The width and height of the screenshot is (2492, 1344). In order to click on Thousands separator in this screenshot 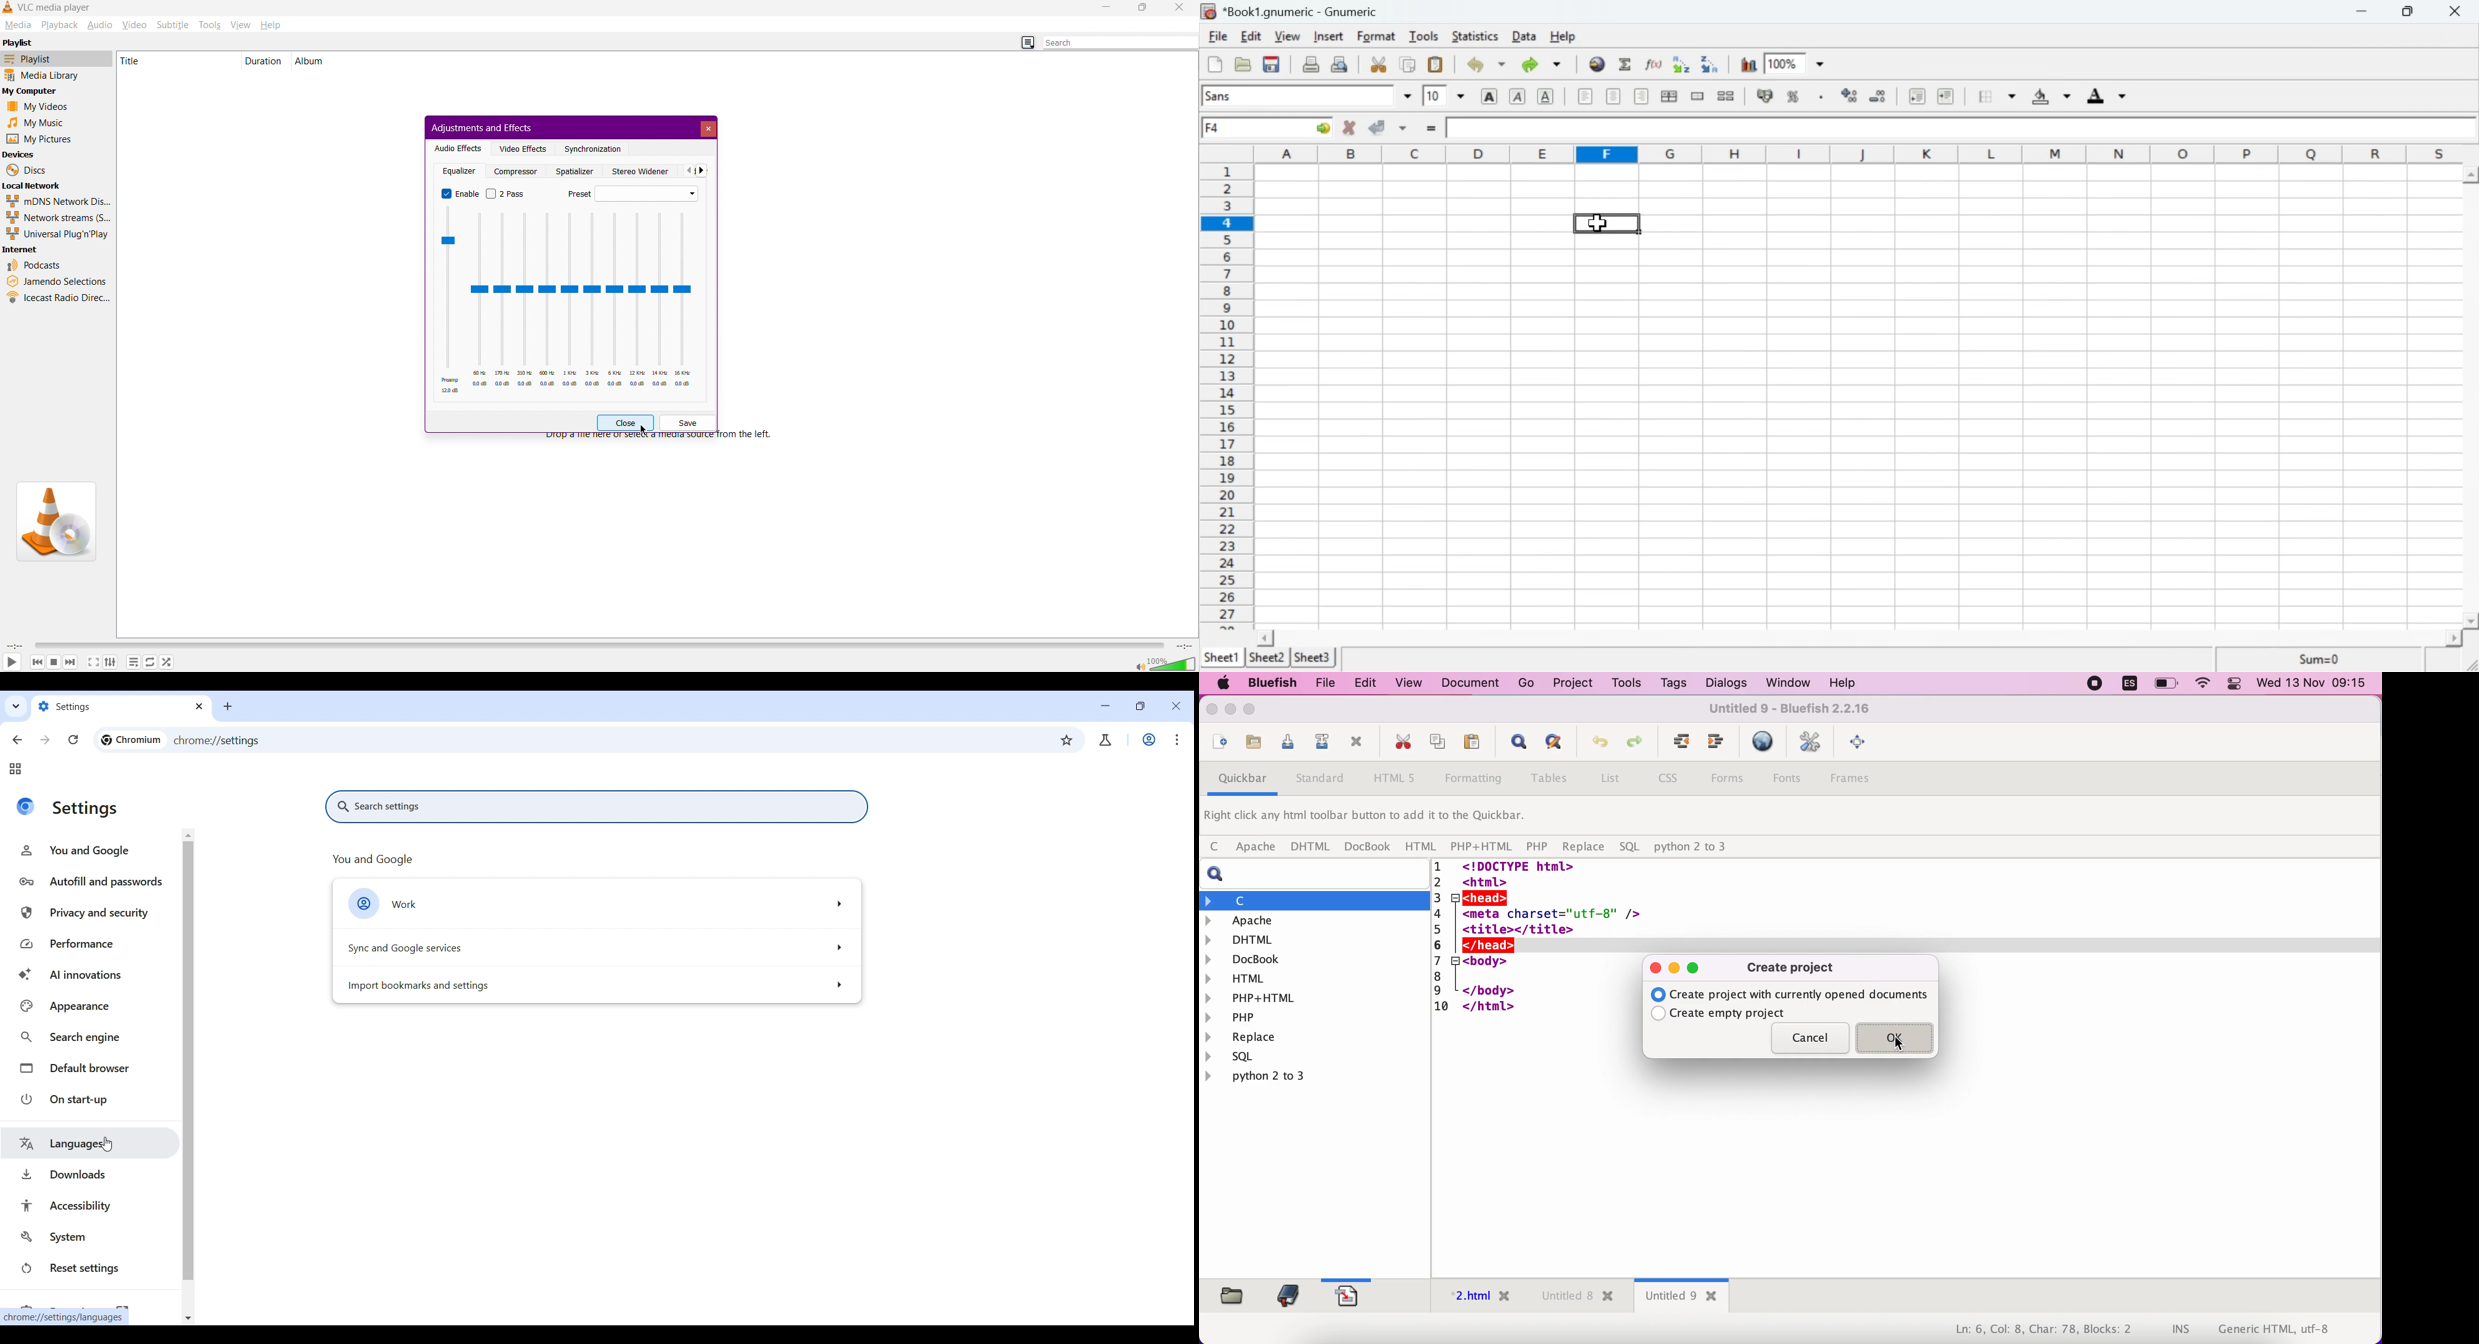, I will do `click(1819, 94)`.